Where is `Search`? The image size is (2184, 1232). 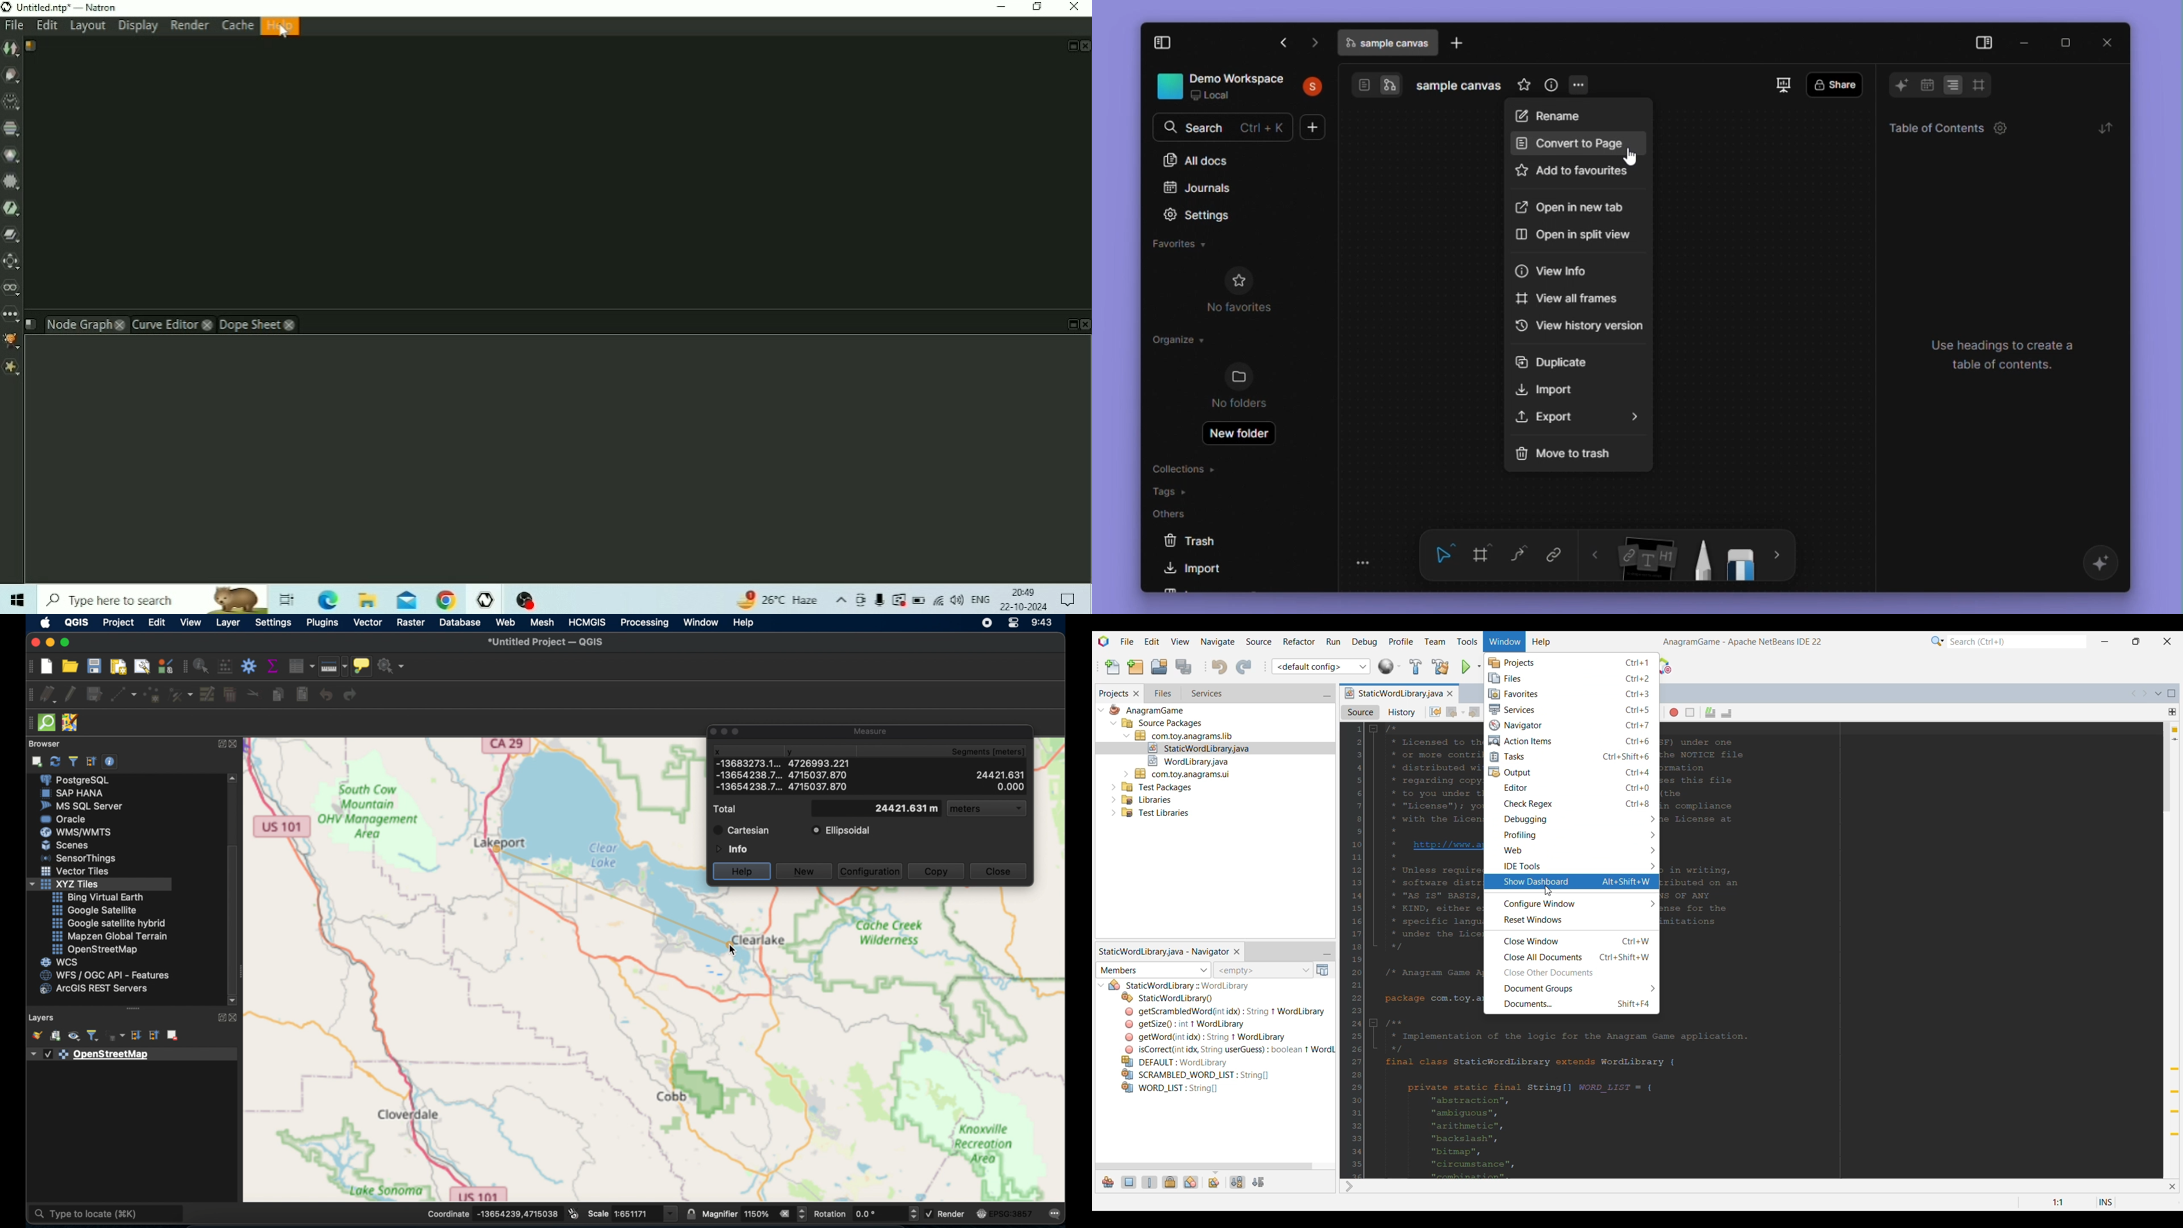
Search is located at coordinates (1224, 125).